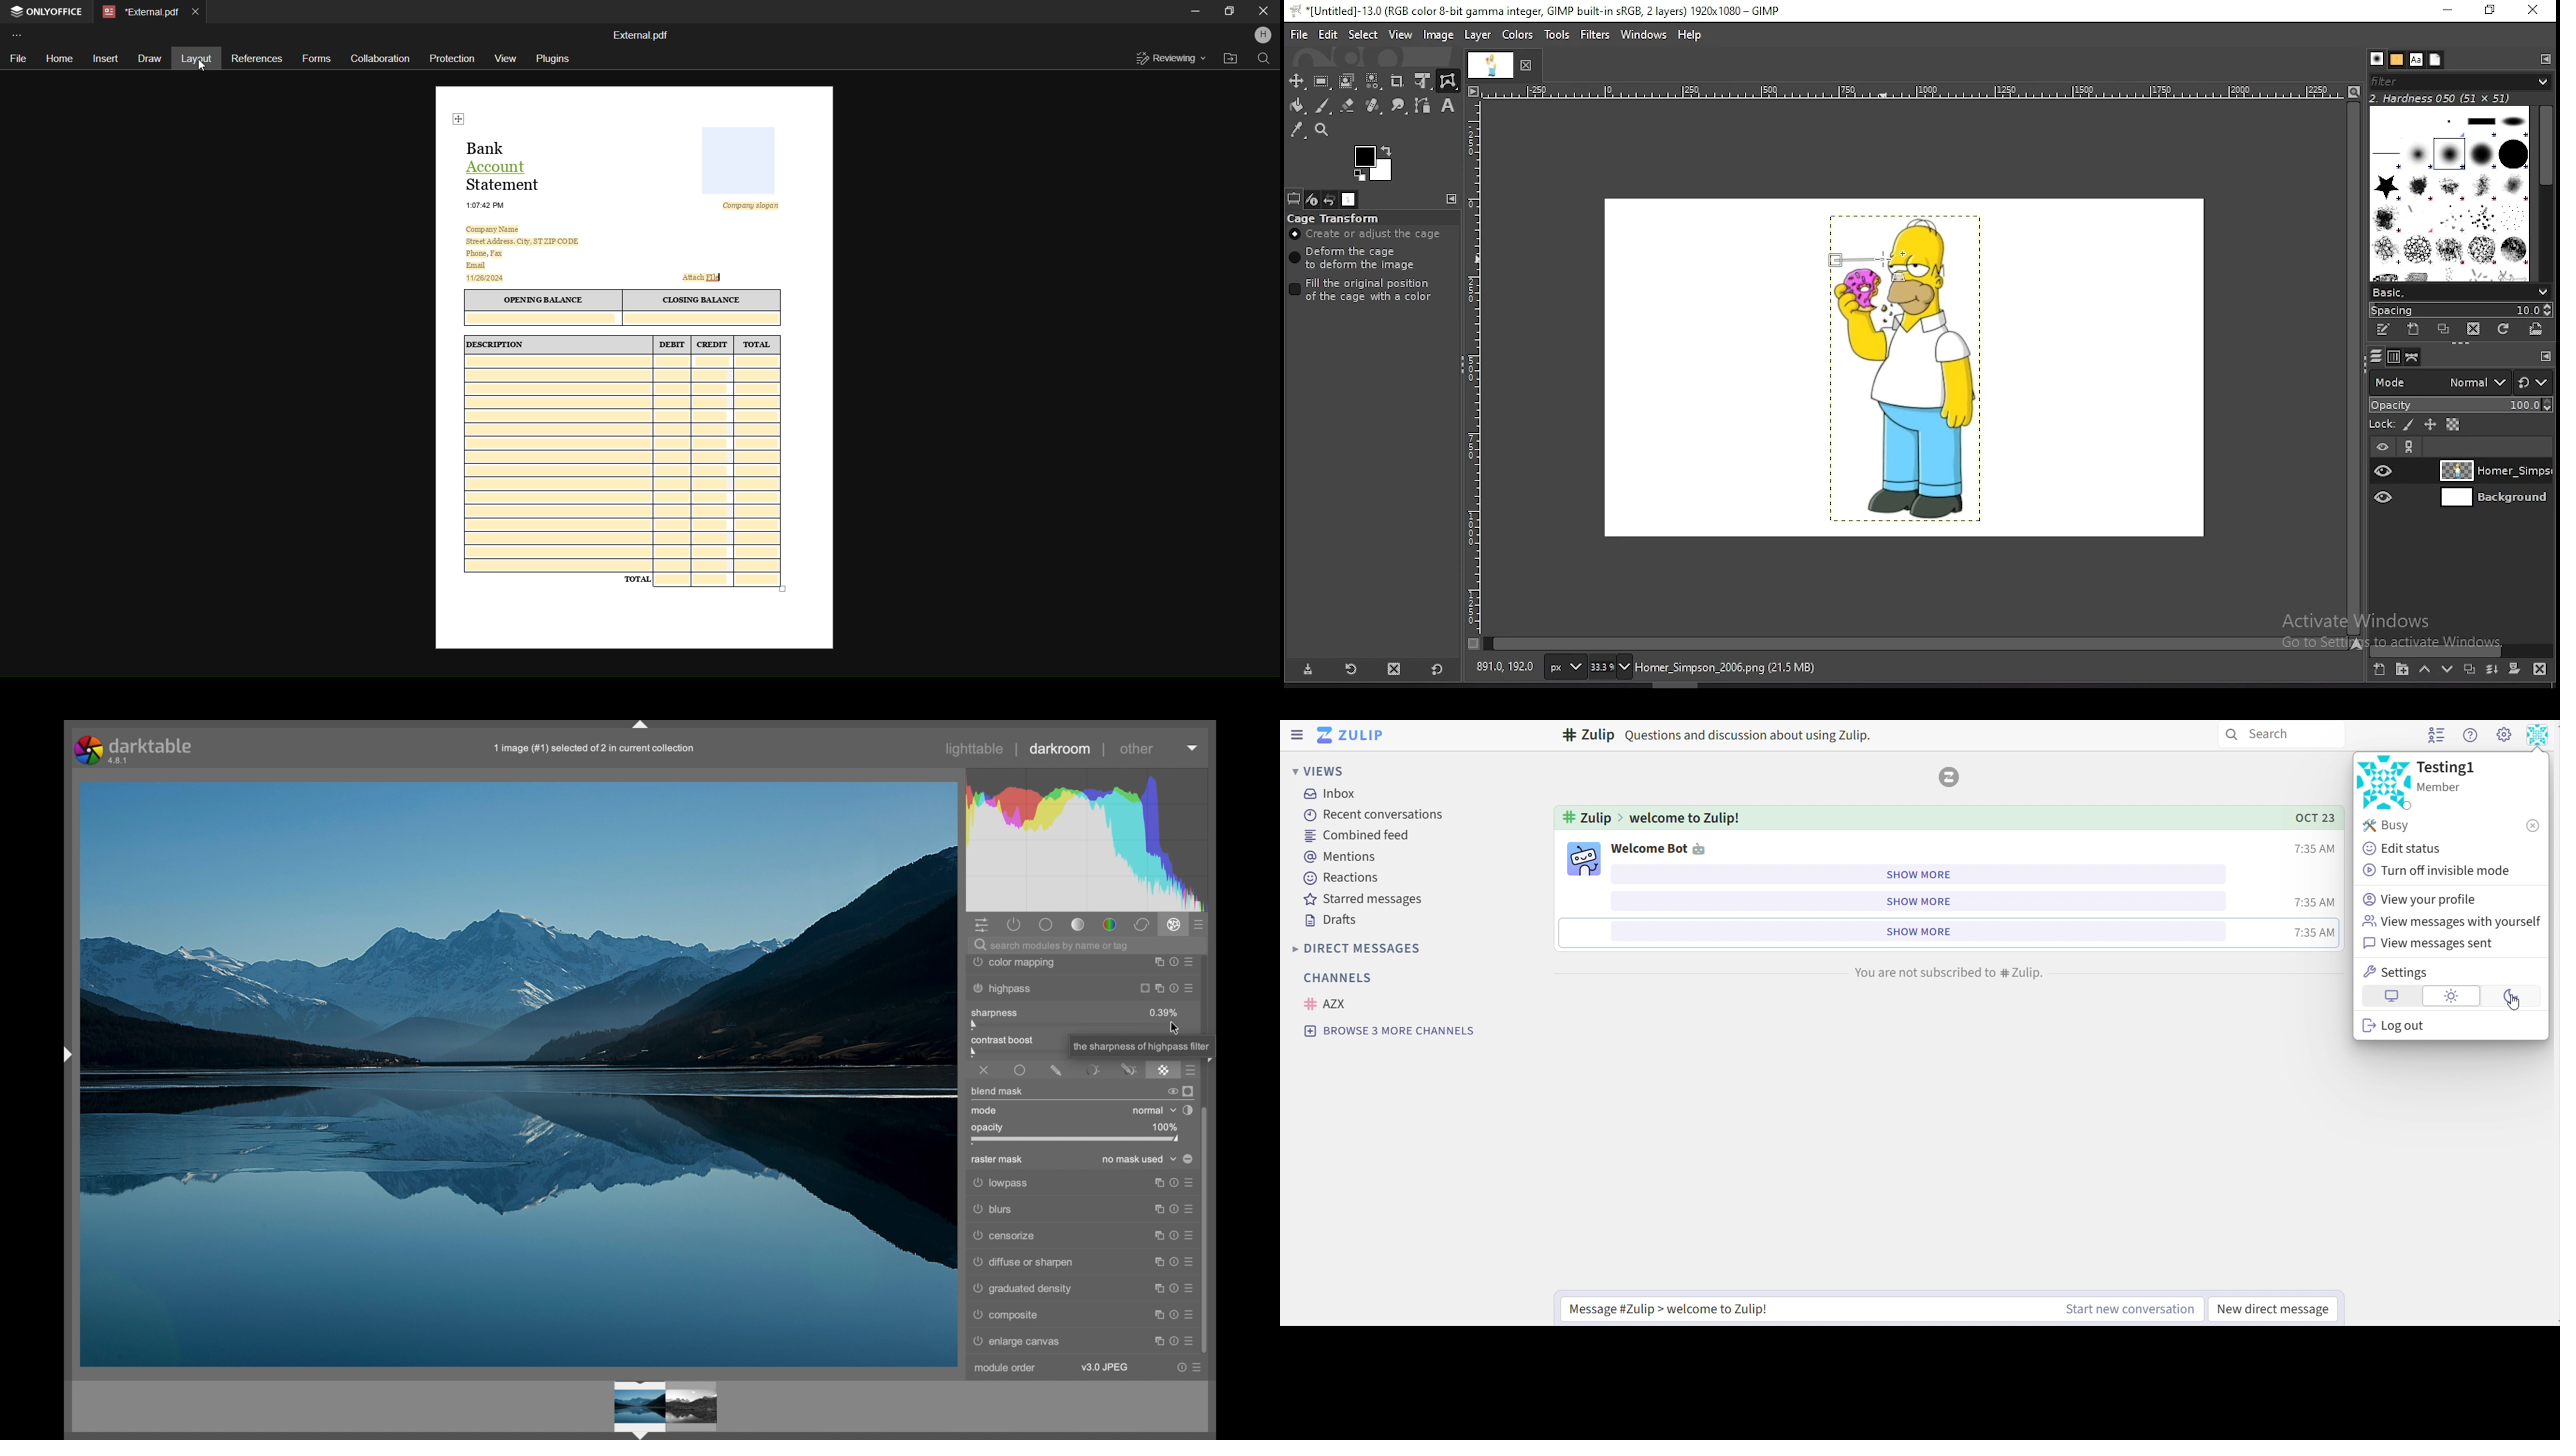 The height and width of the screenshot is (1456, 2576). What do you see at coordinates (1373, 81) in the screenshot?
I see `select by color tool` at bounding box center [1373, 81].